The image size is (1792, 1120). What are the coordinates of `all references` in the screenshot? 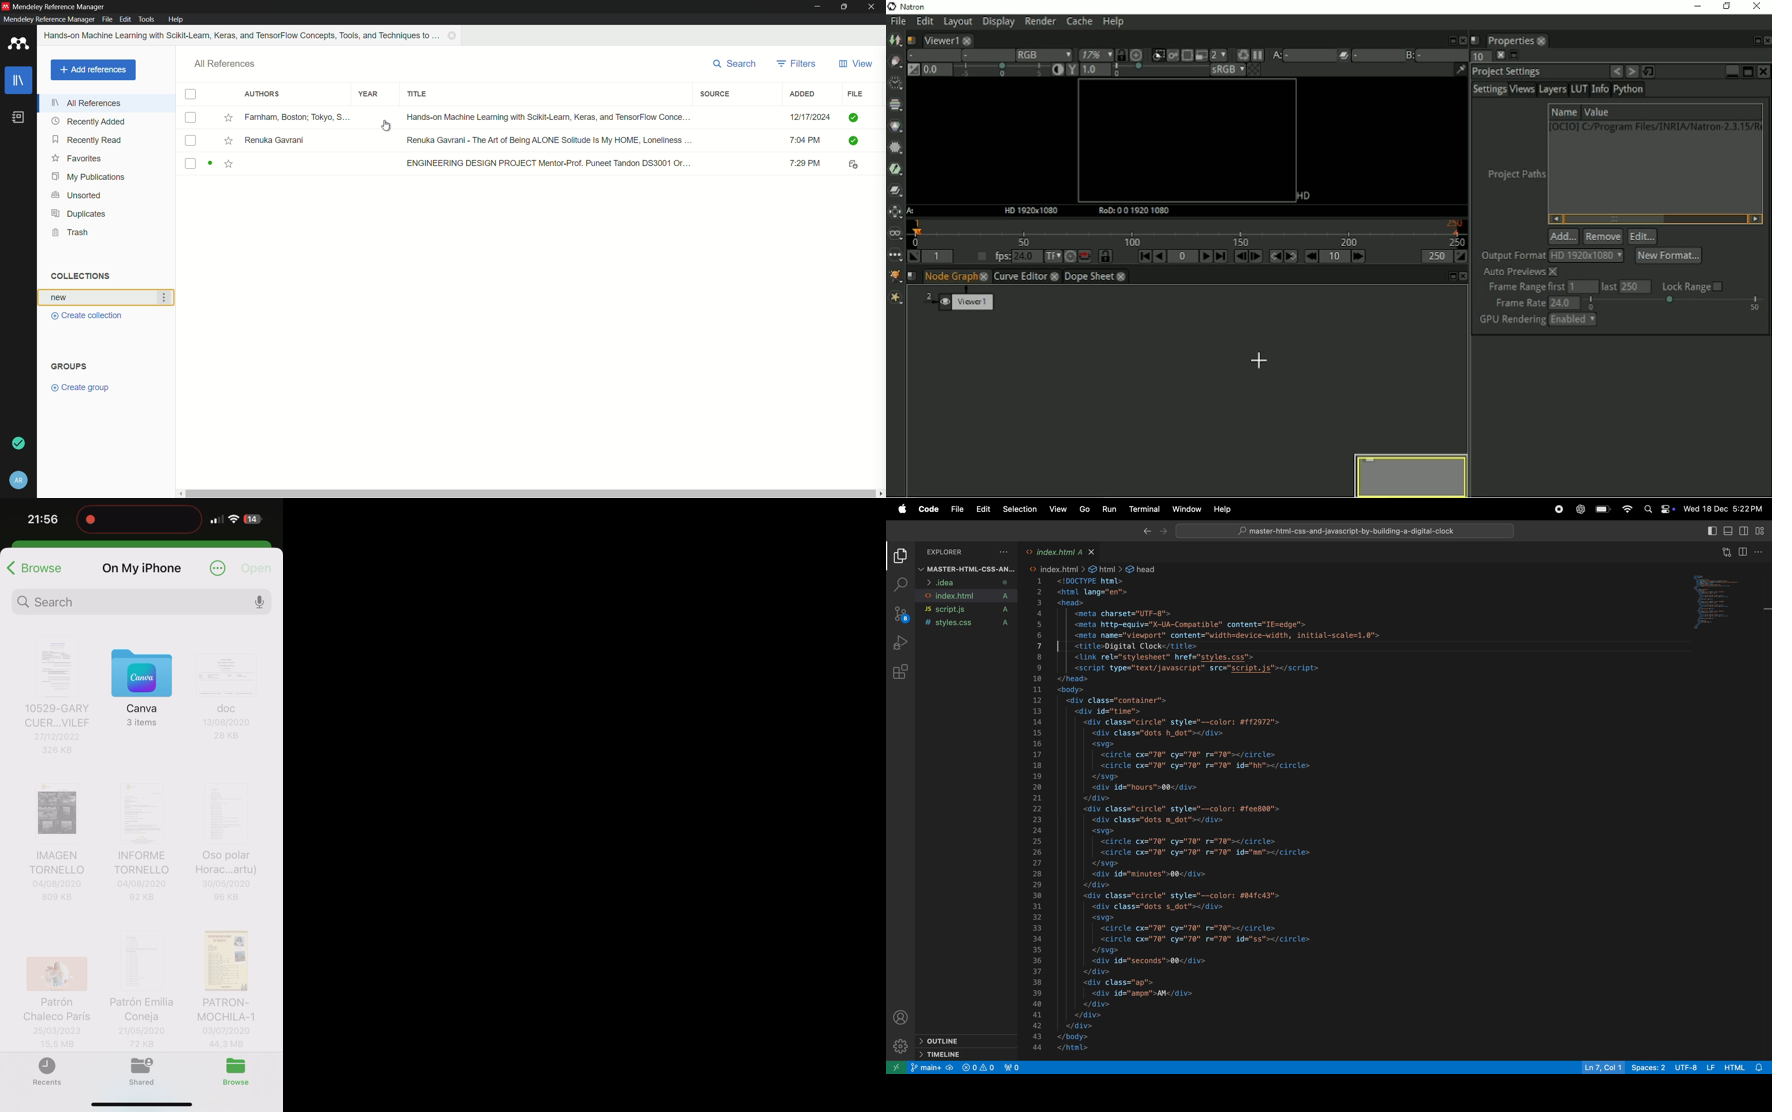 It's located at (86, 103).